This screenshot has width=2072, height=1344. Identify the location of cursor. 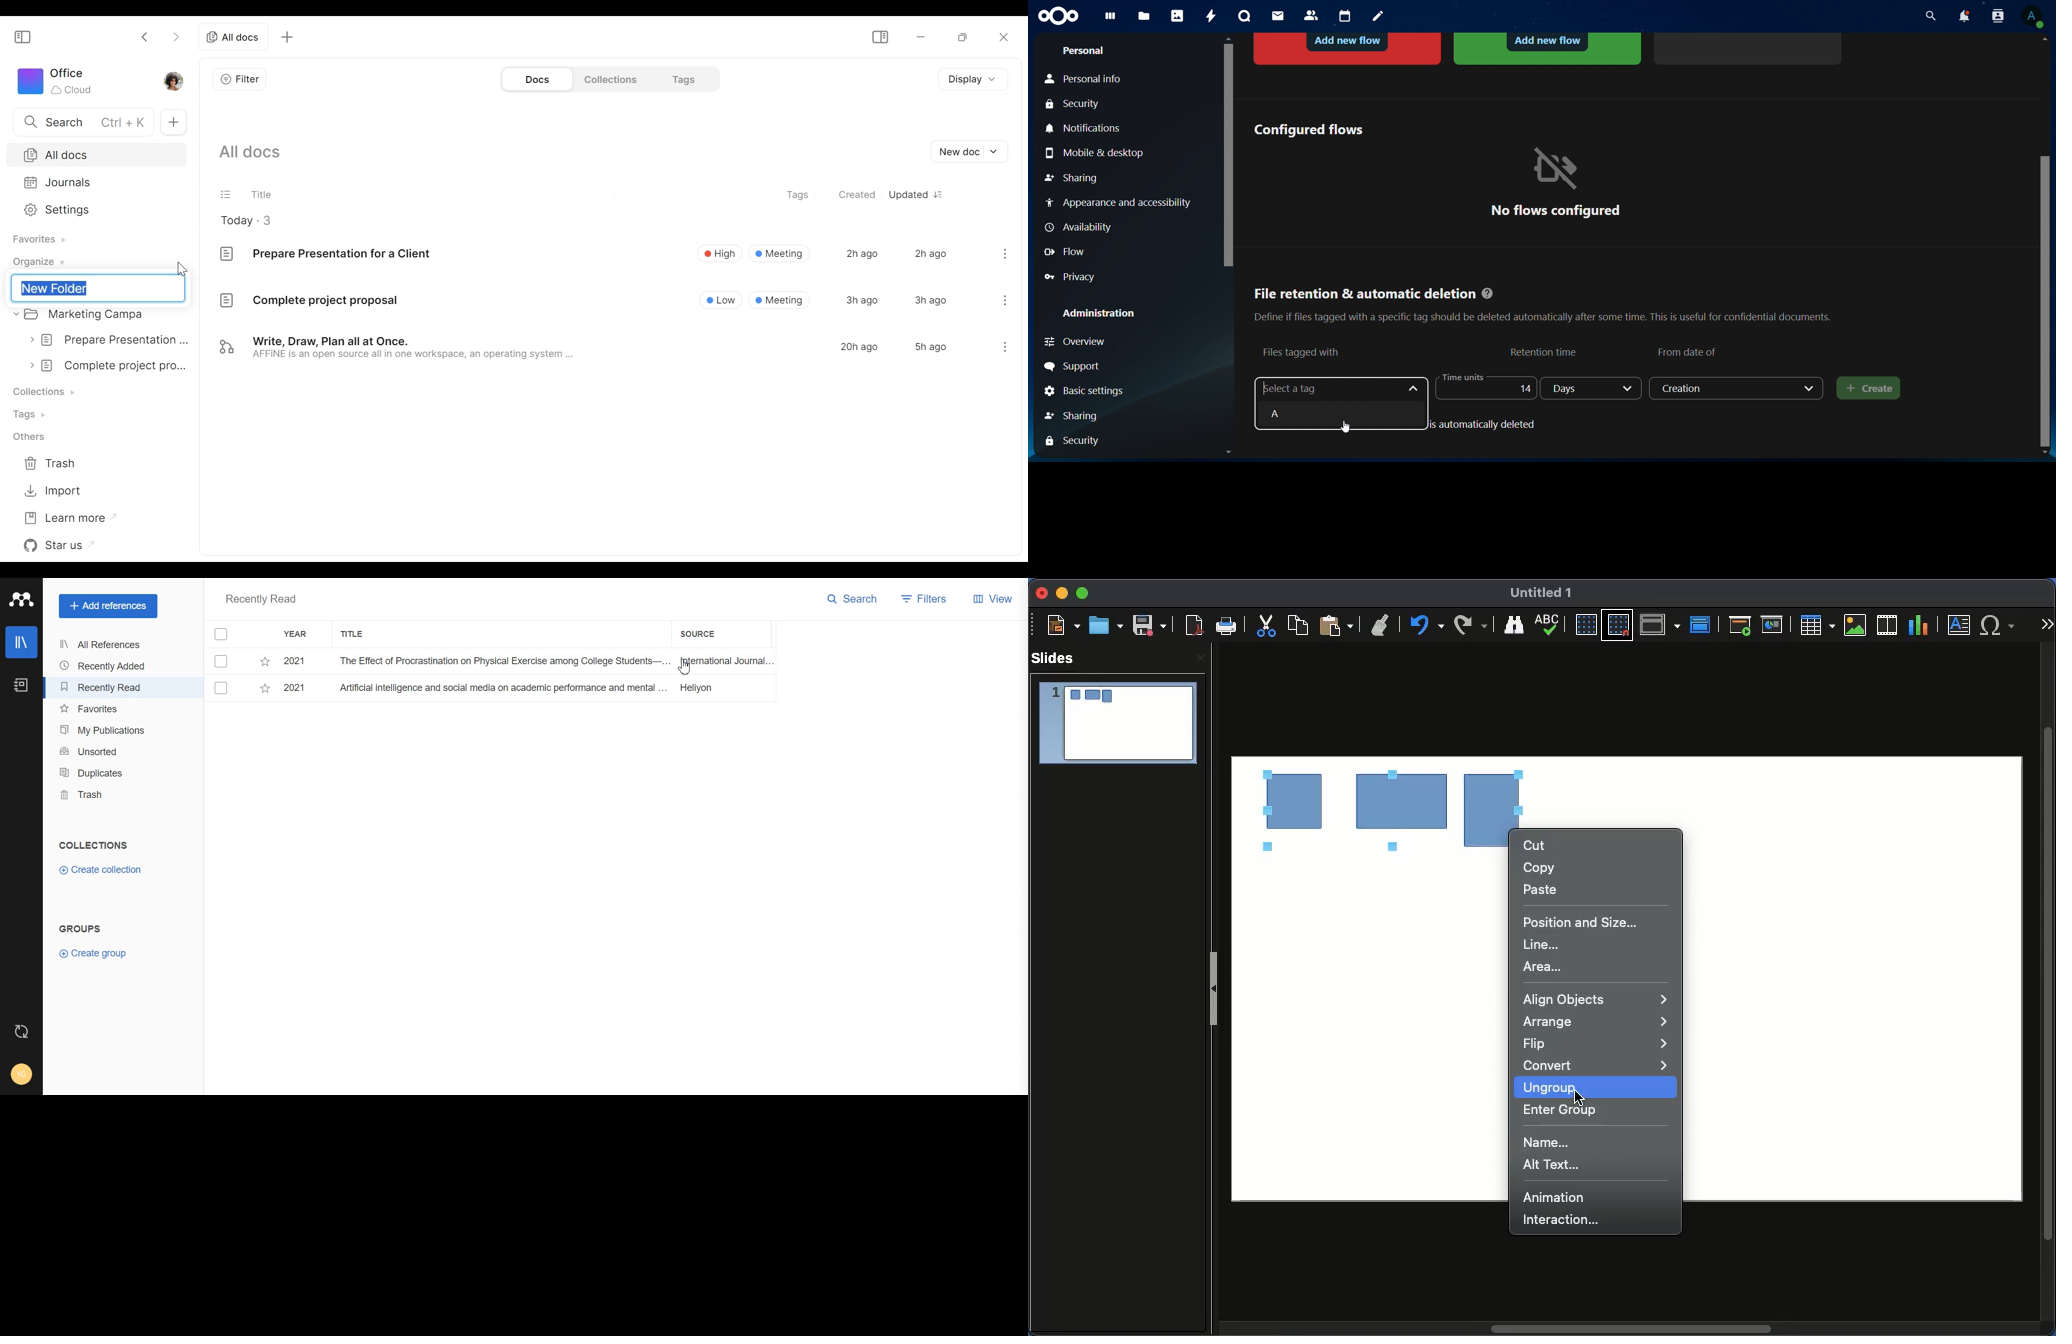
(1581, 1095).